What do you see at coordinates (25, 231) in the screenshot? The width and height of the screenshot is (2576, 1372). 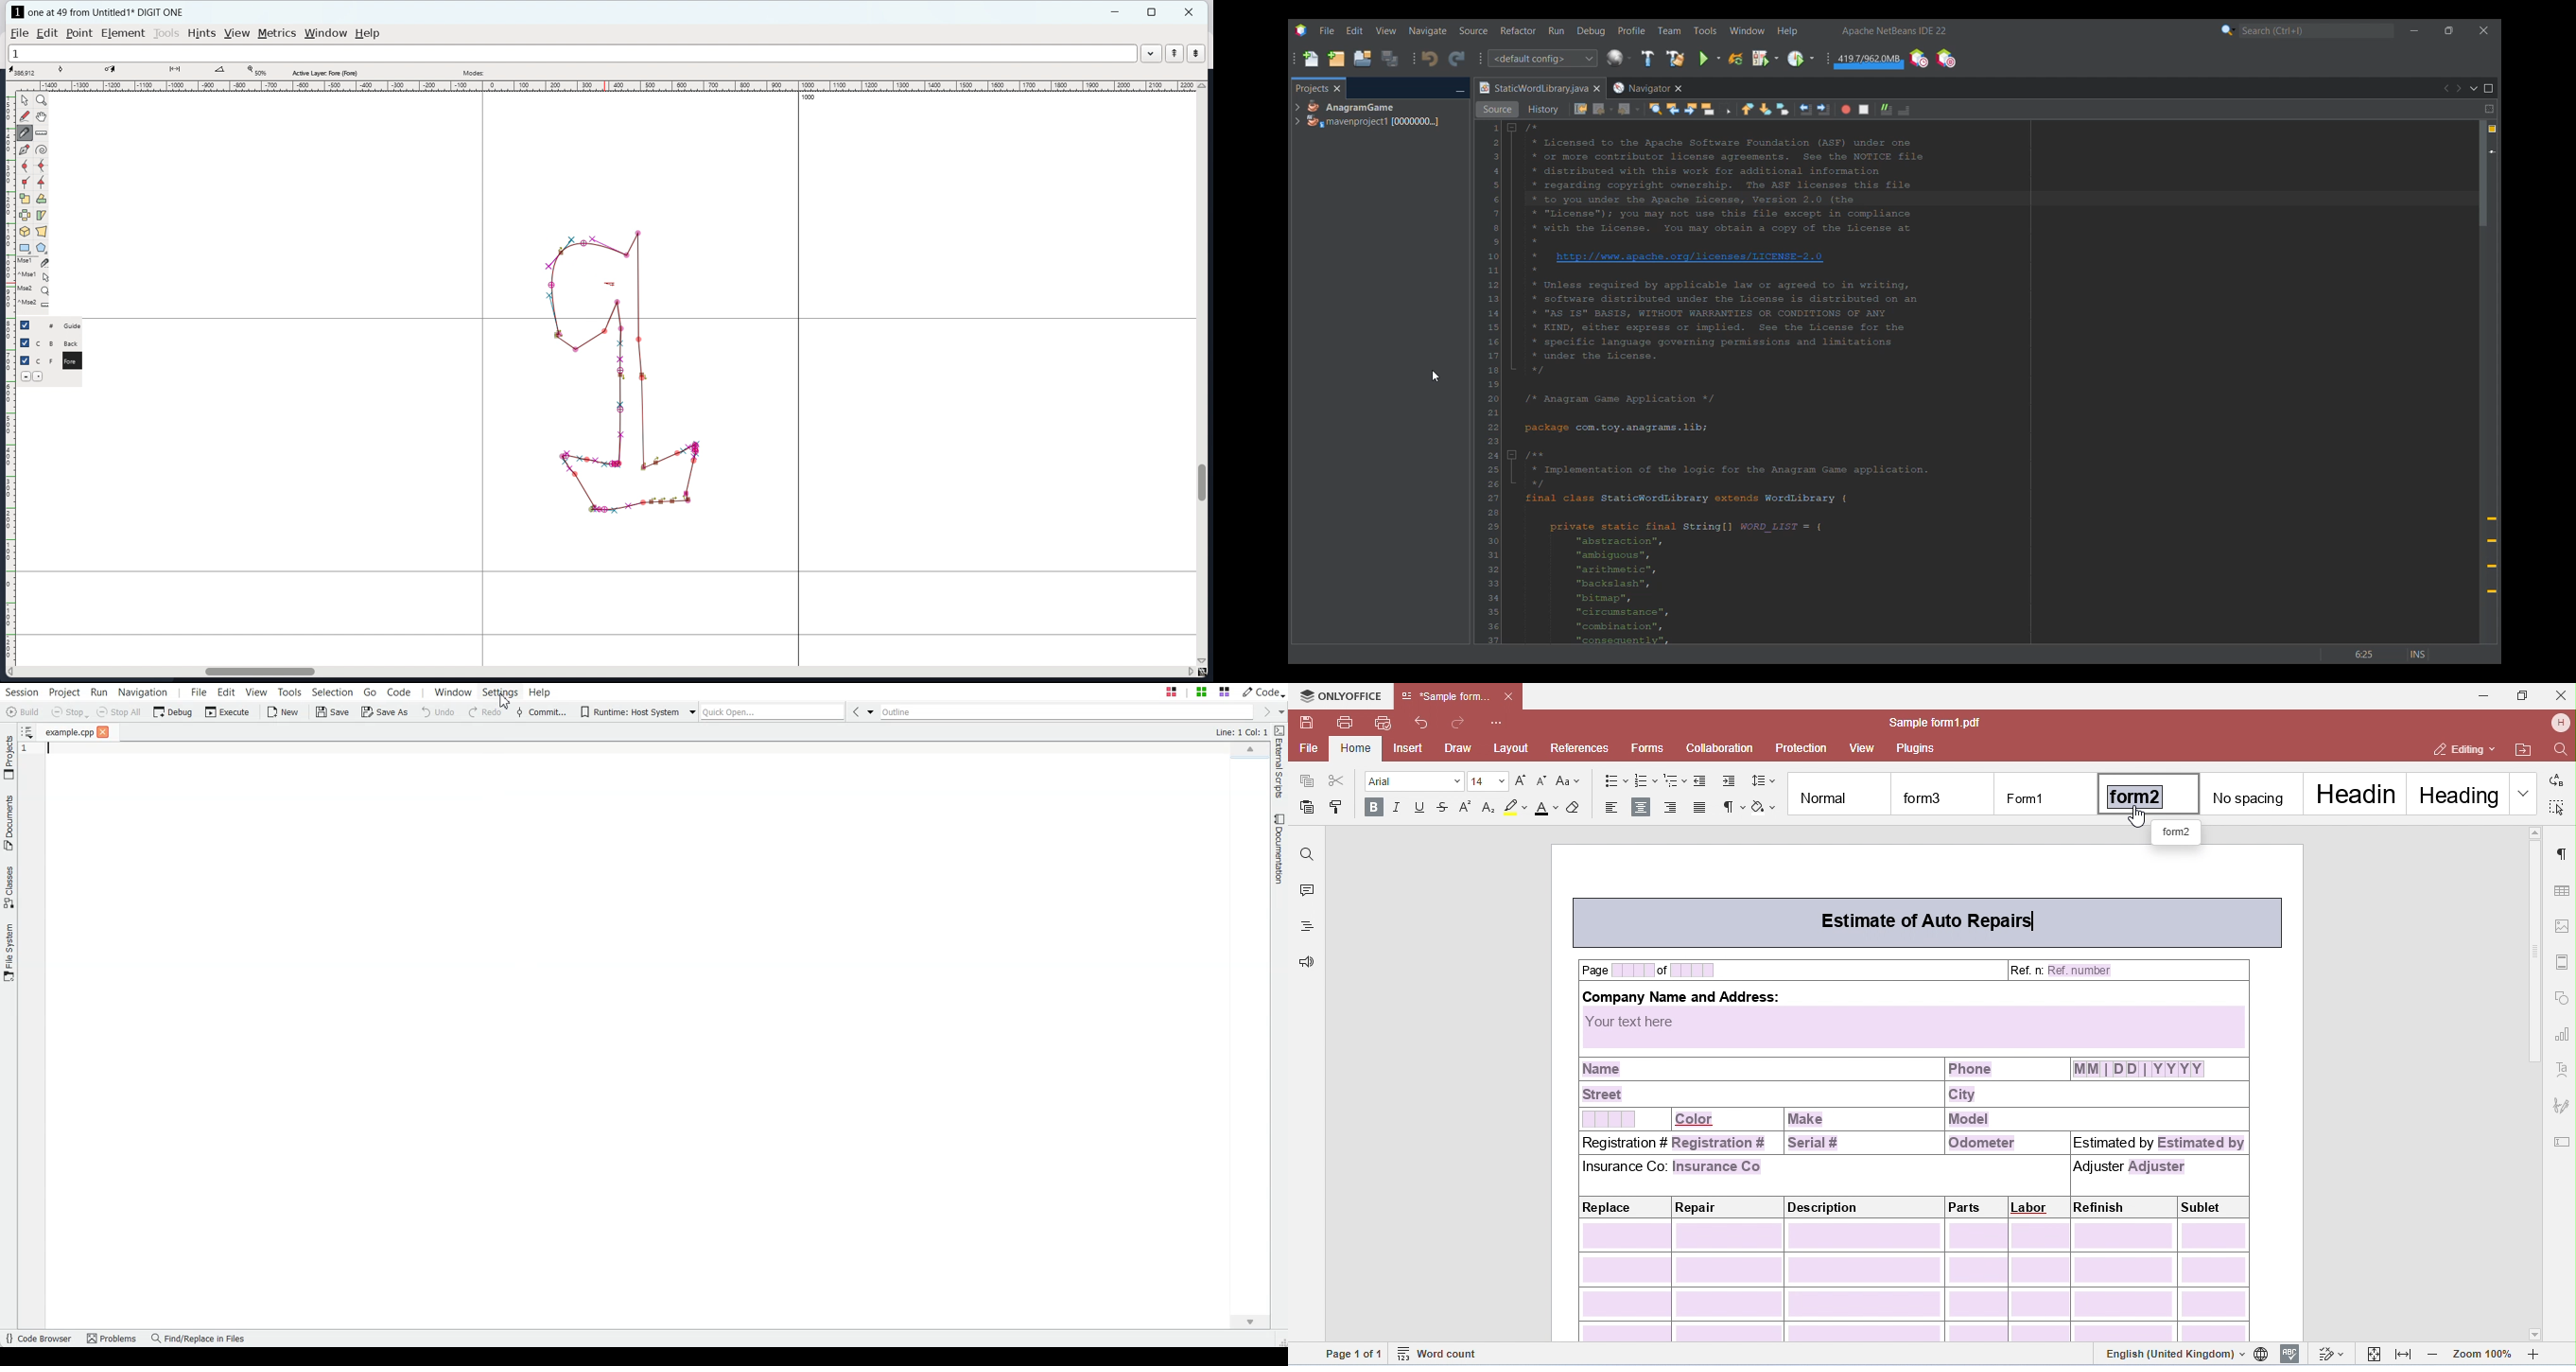 I see `rotate selection in 3D and project back to plane` at bounding box center [25, 231].